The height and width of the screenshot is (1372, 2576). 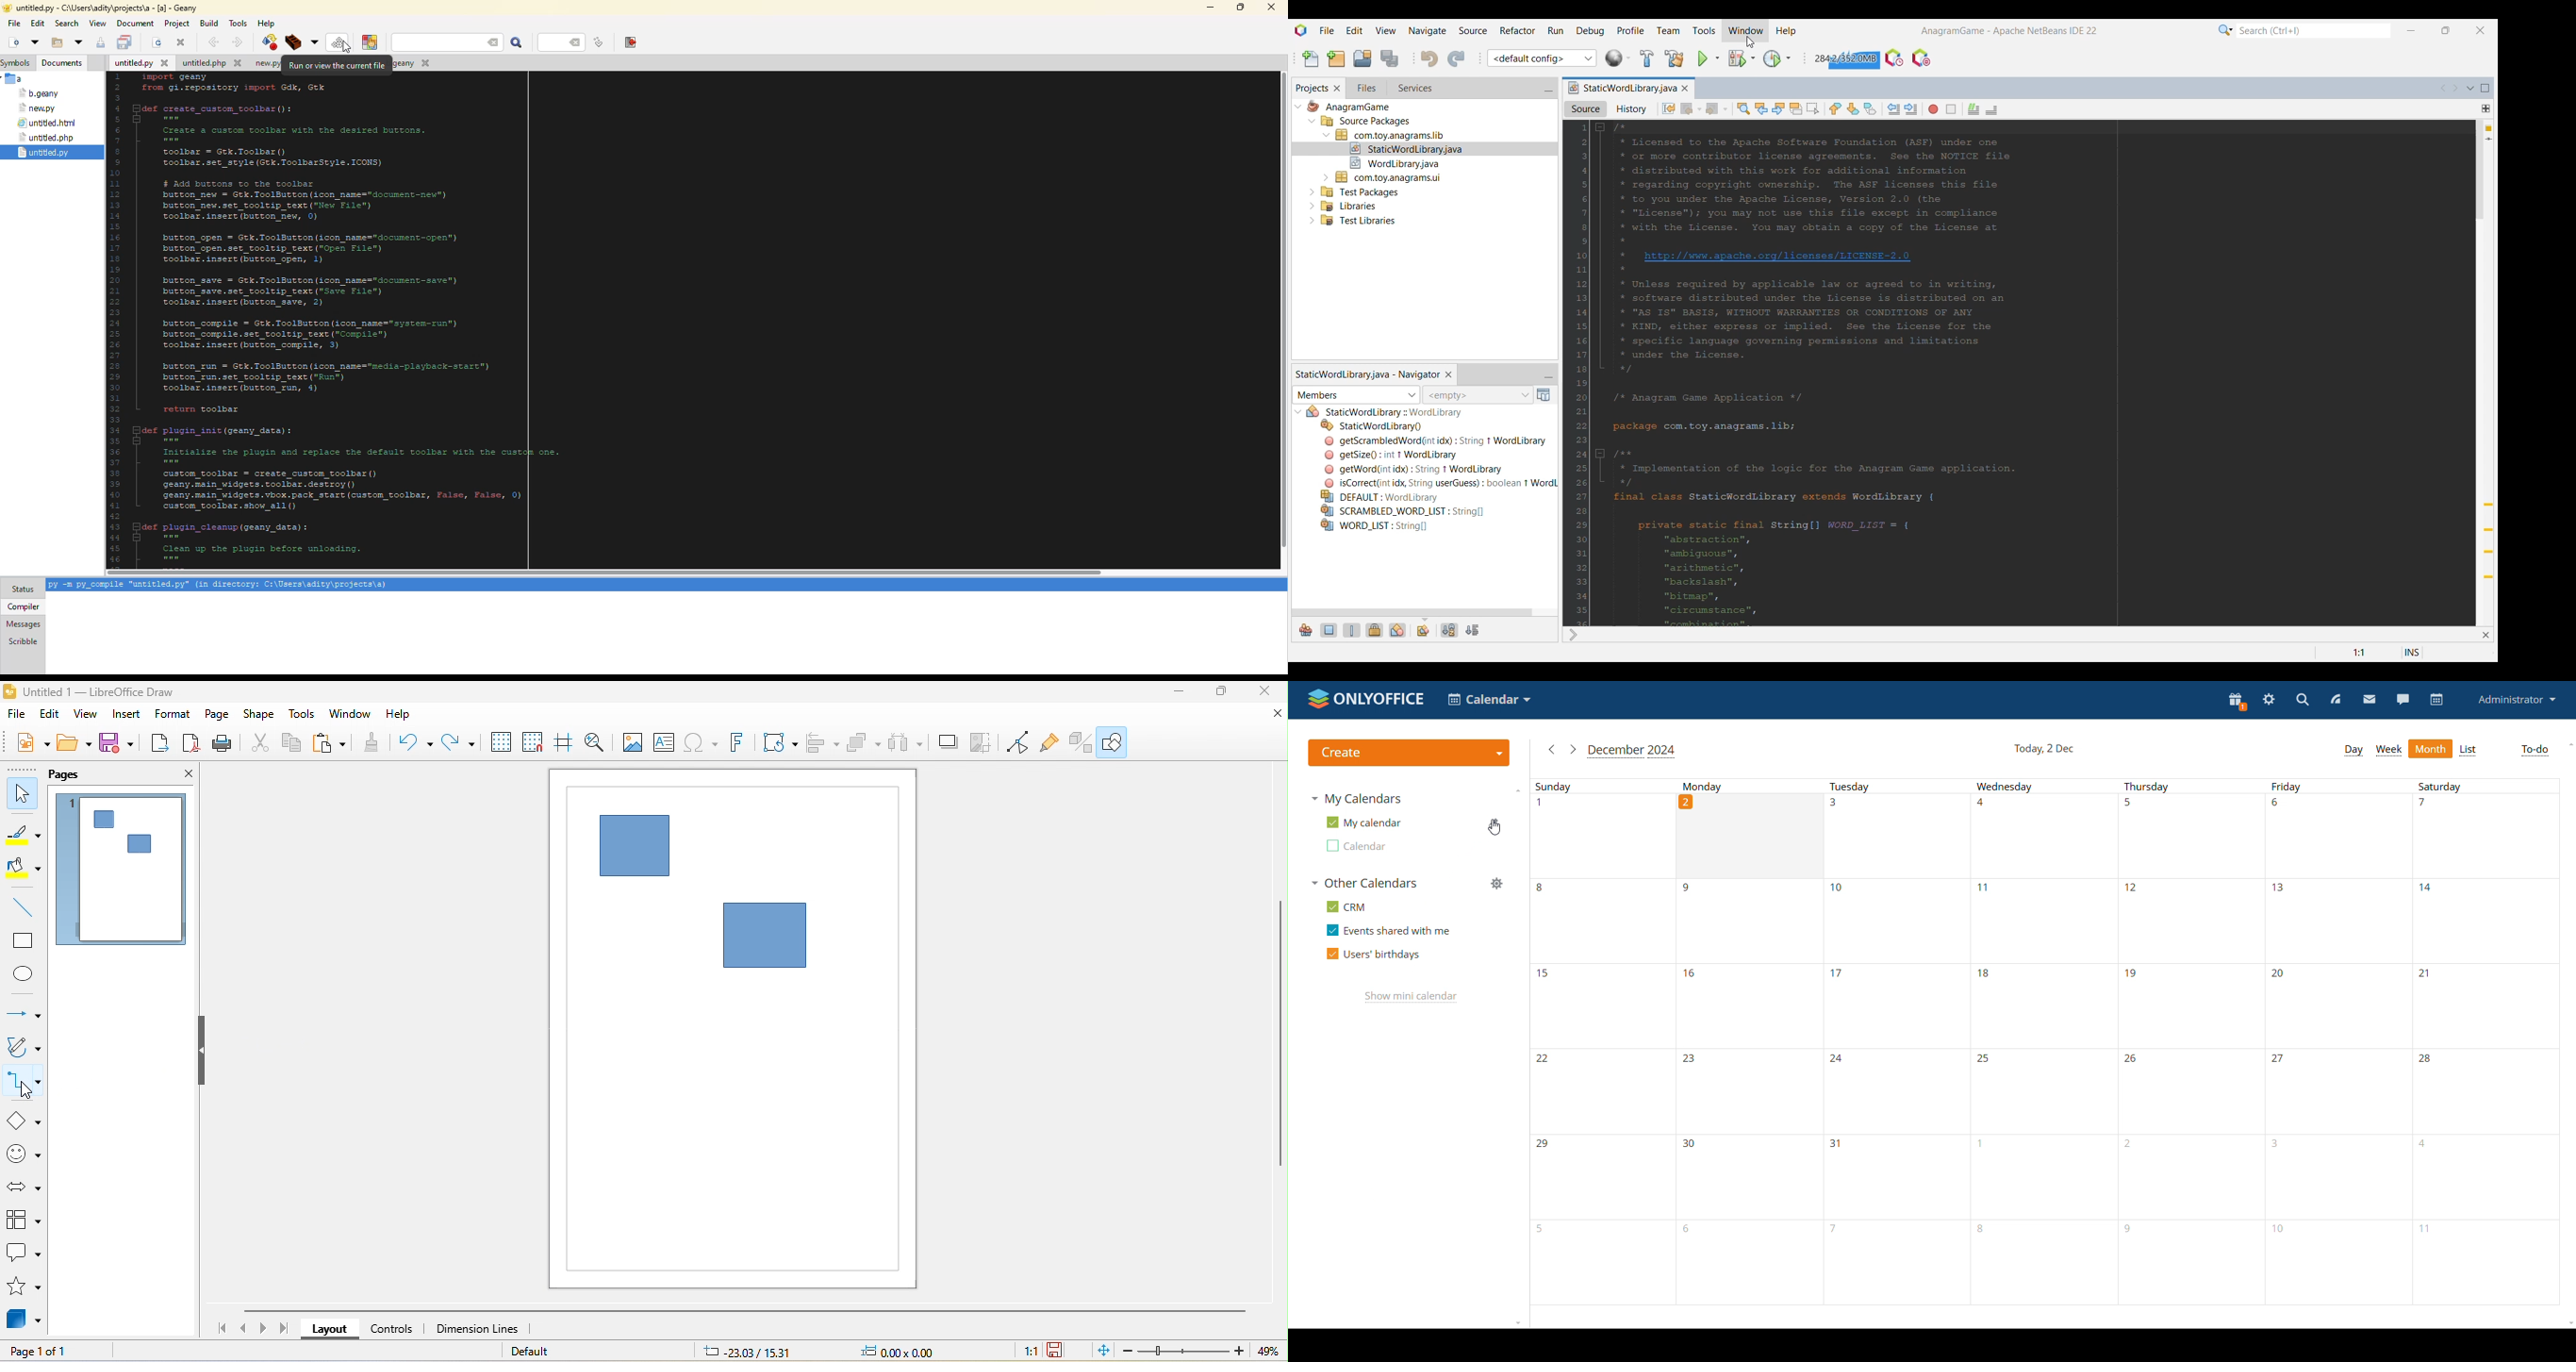 What do you see at coordinates (702, 742) in the screenshot?
I see `special character` at bounding box center [702, 742].